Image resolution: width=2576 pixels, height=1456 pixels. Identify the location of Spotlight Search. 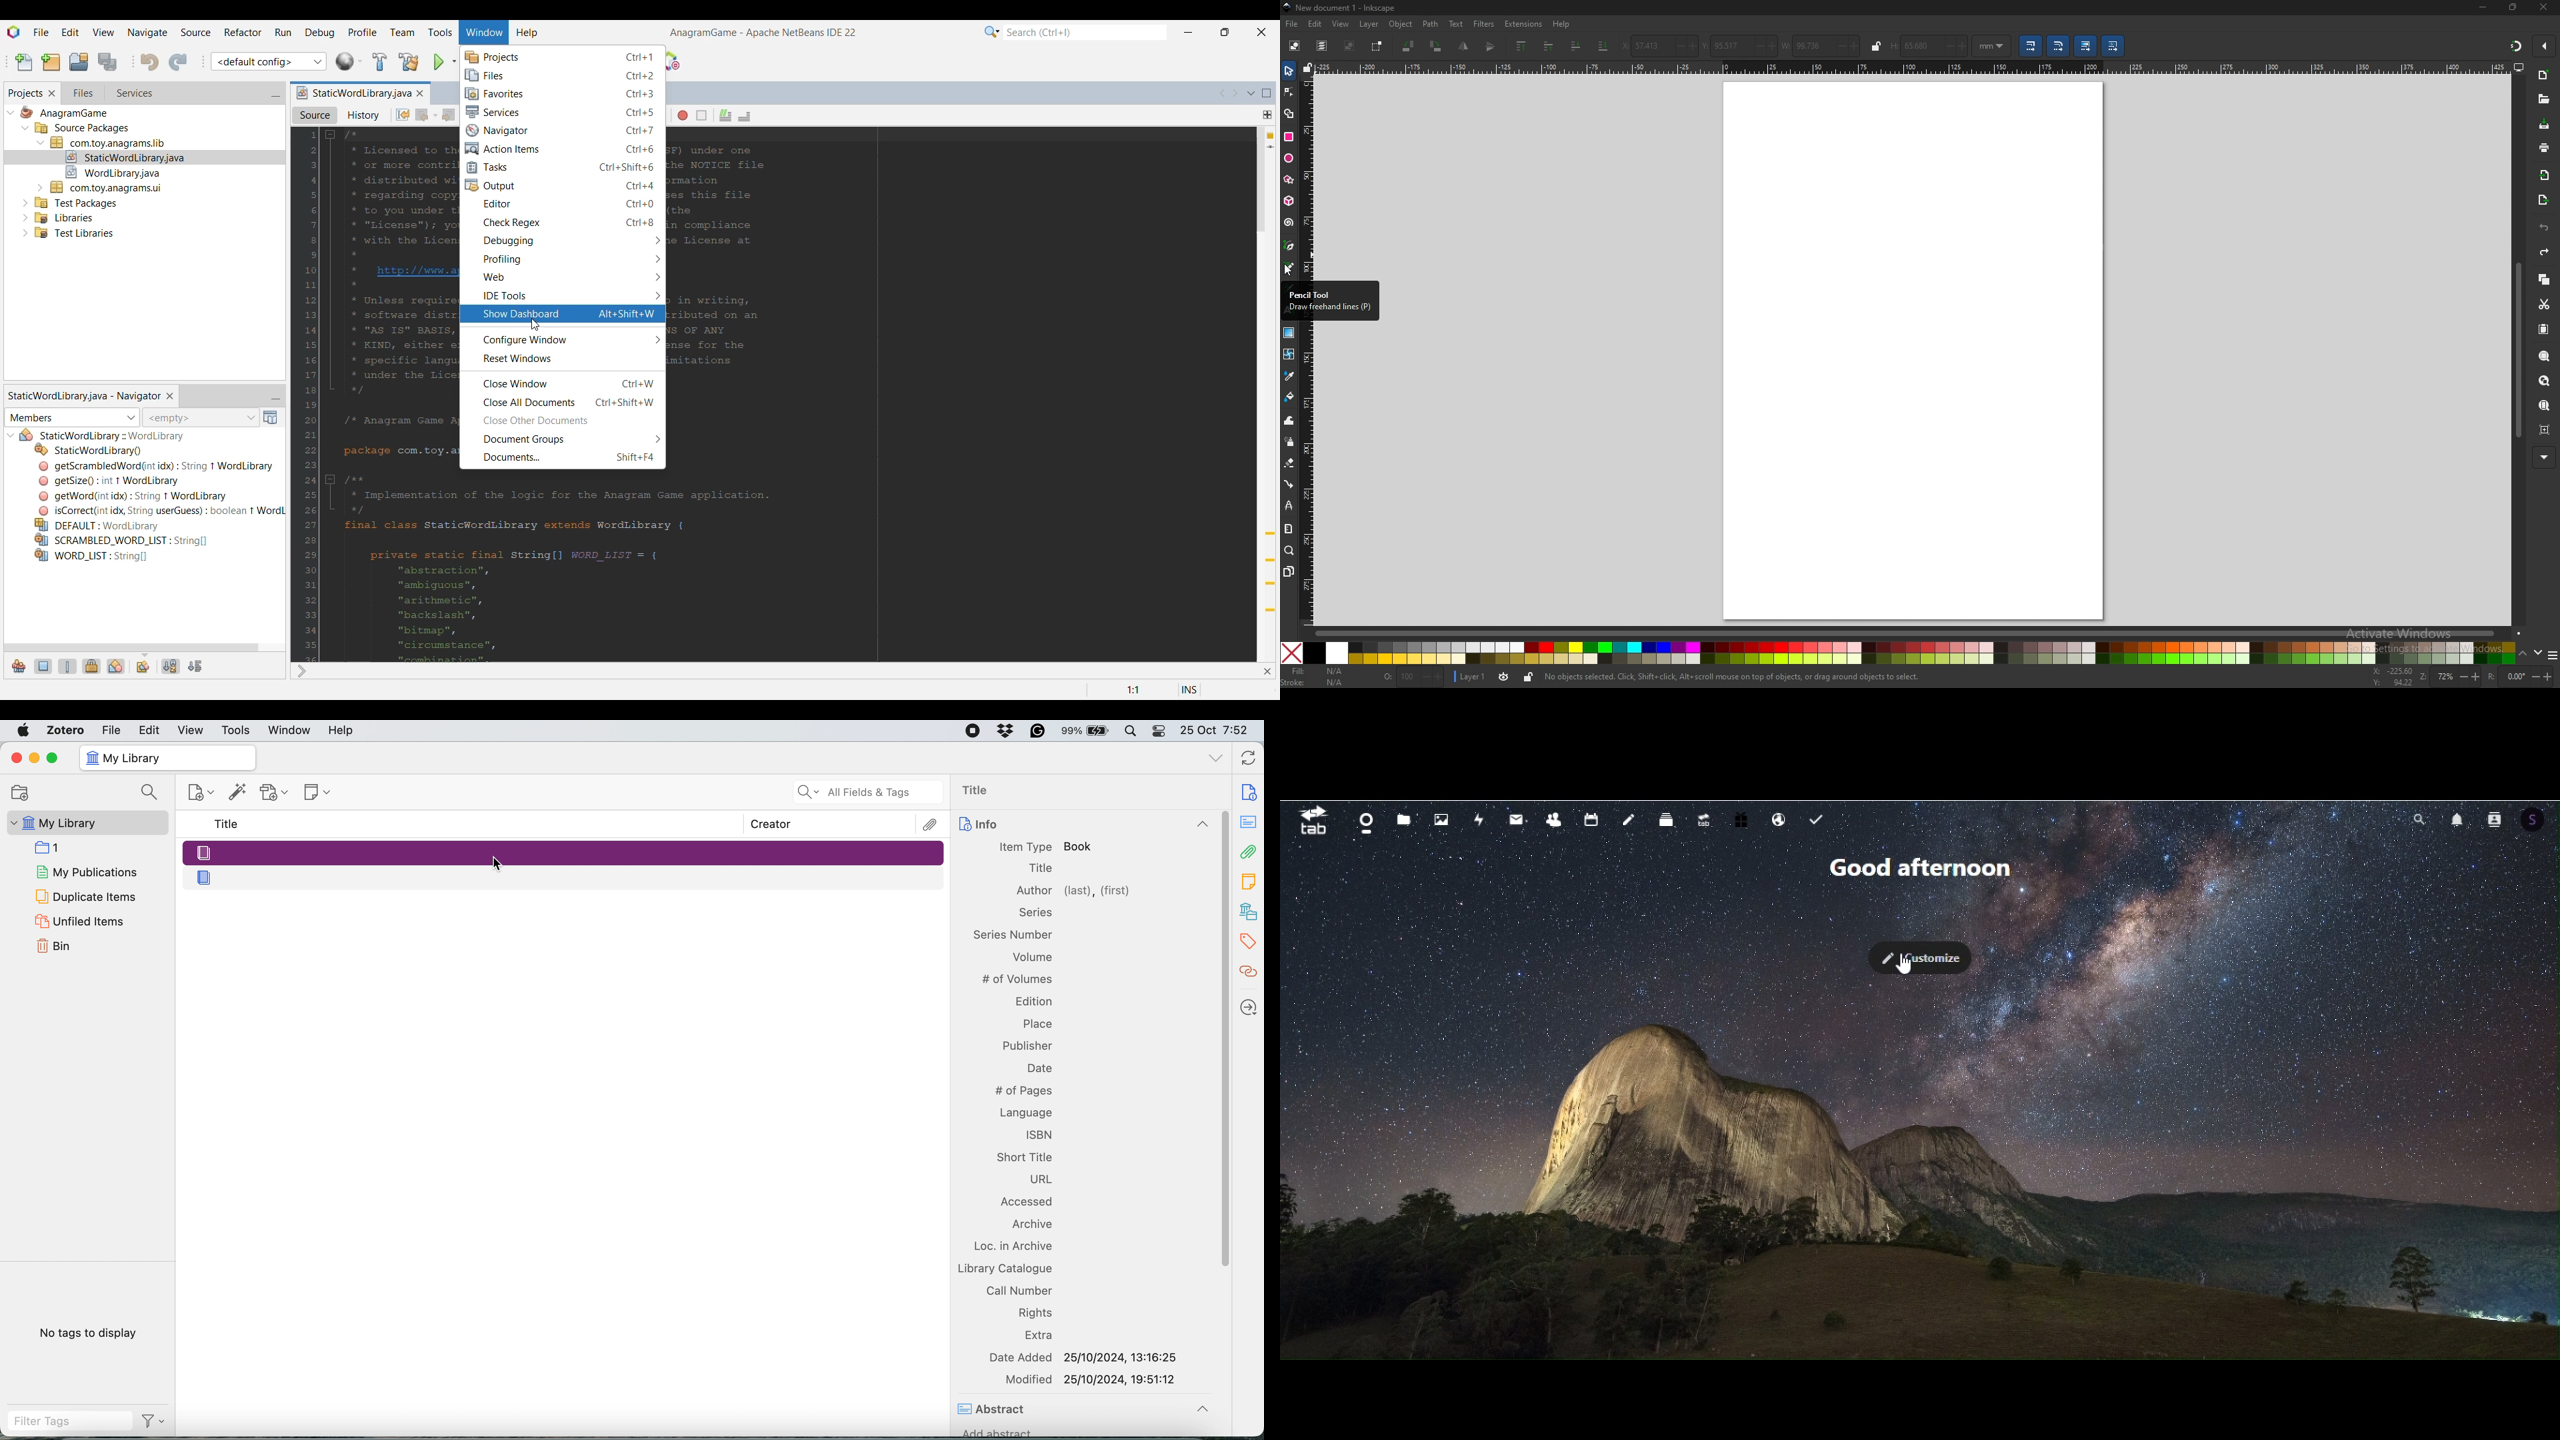
(1130, 731).